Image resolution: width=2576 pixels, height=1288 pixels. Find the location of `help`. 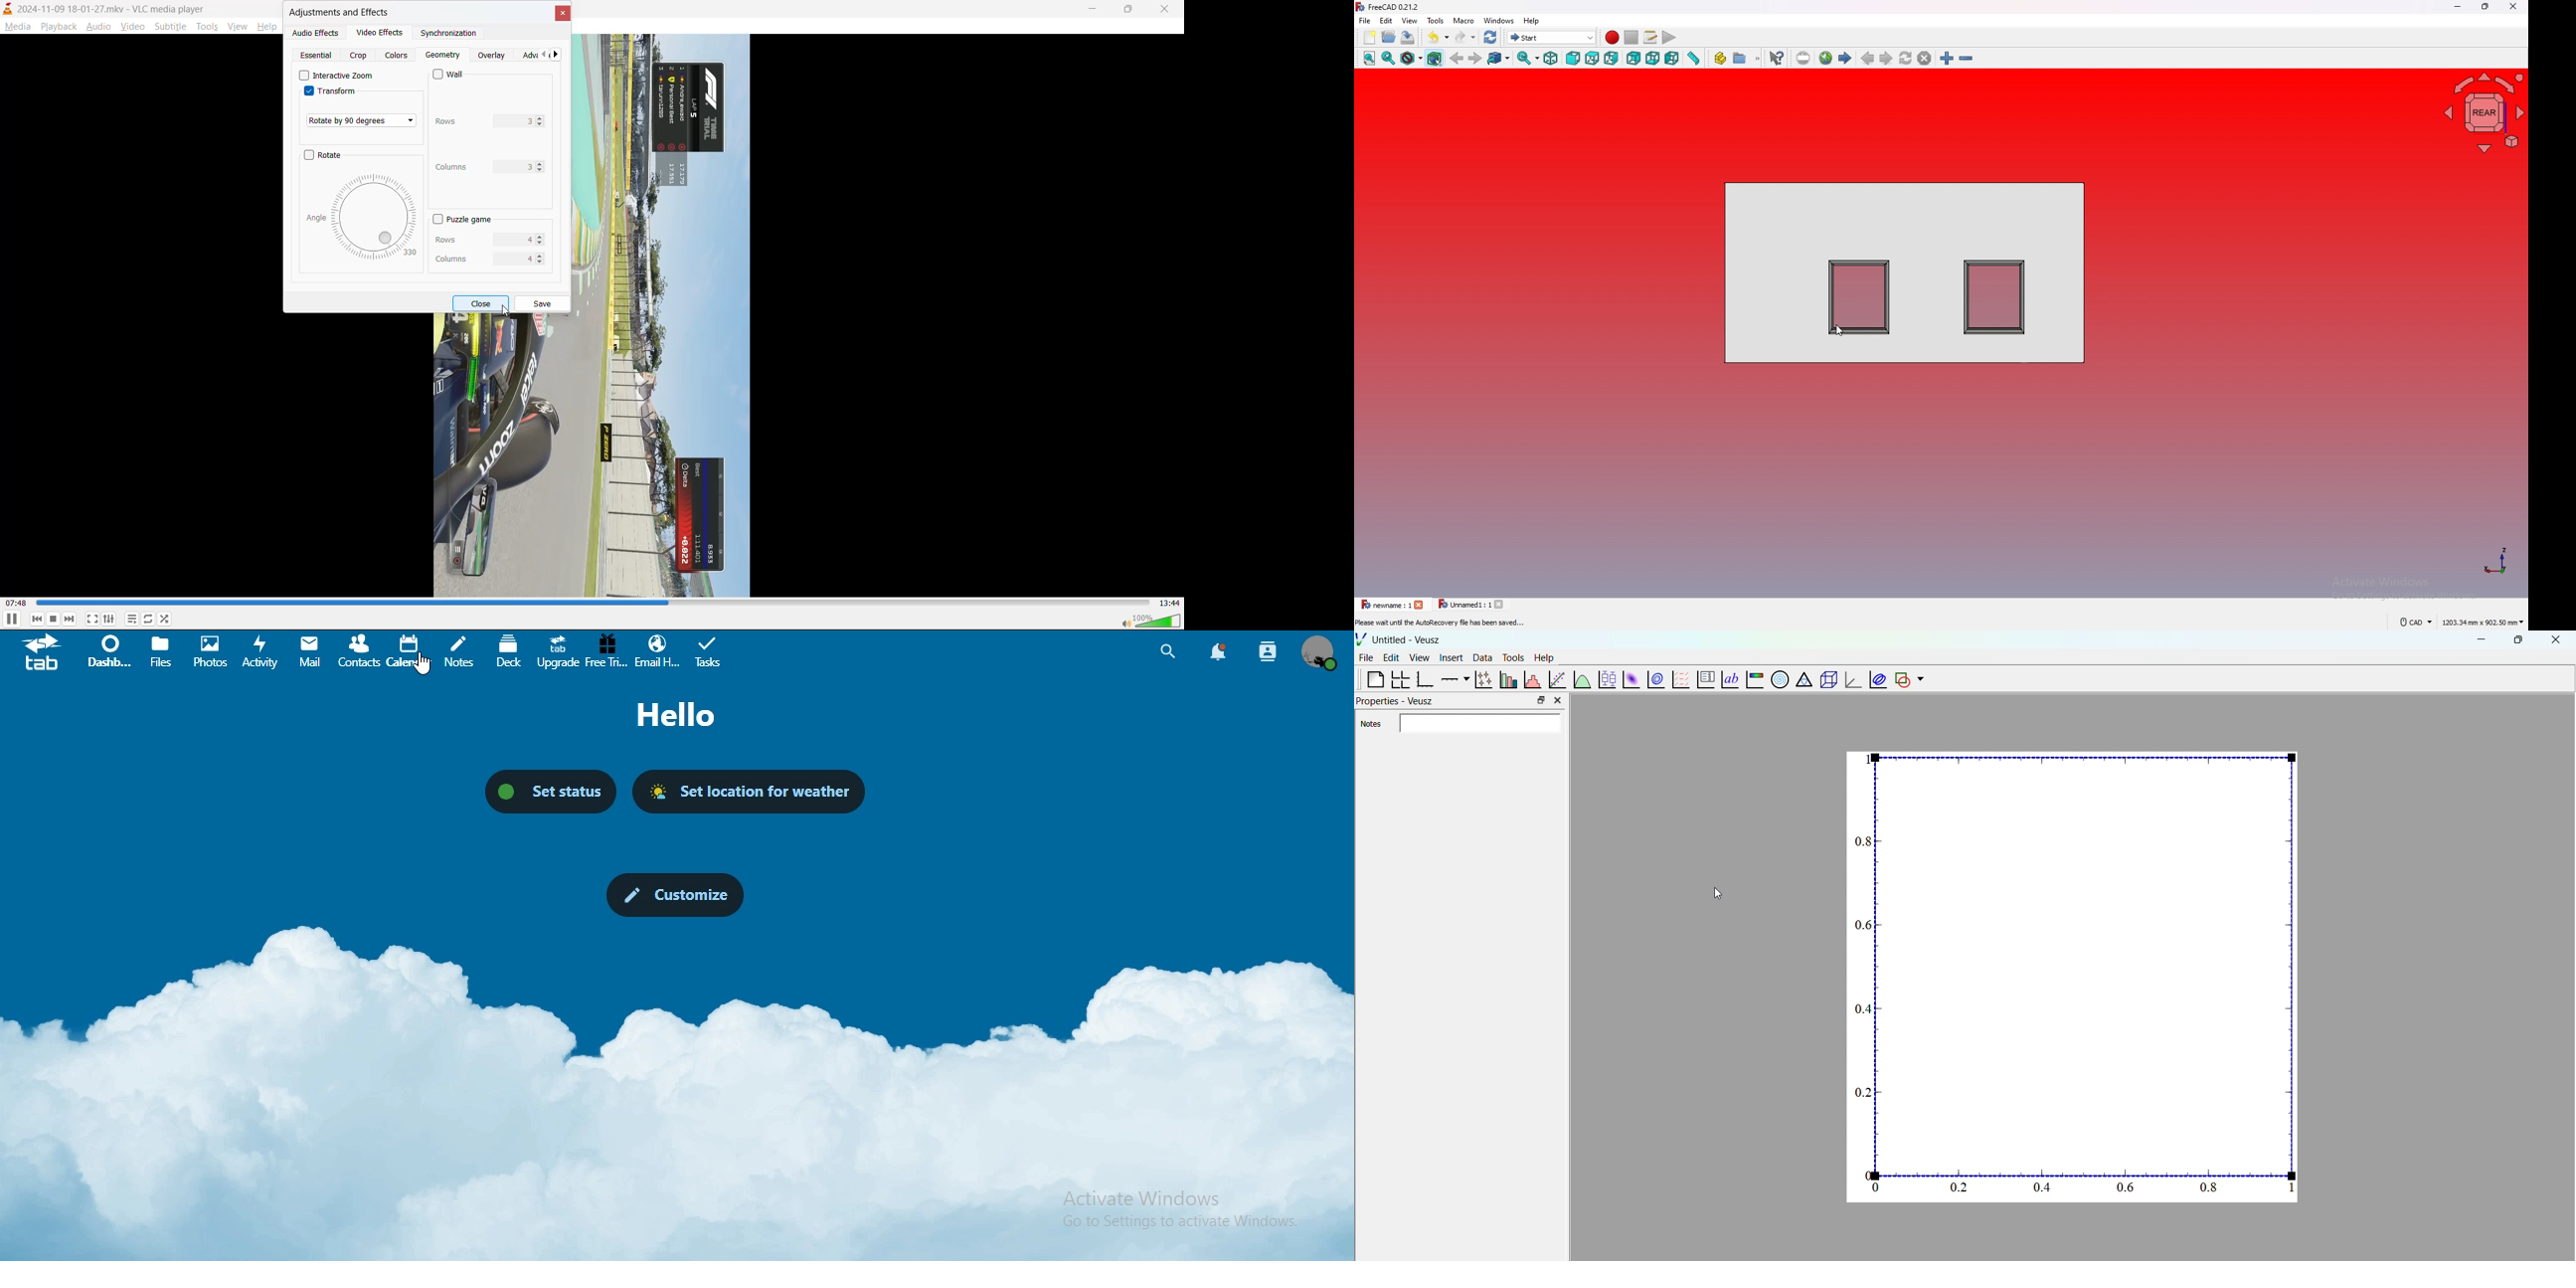

help is located at coordinates (1544, 657).